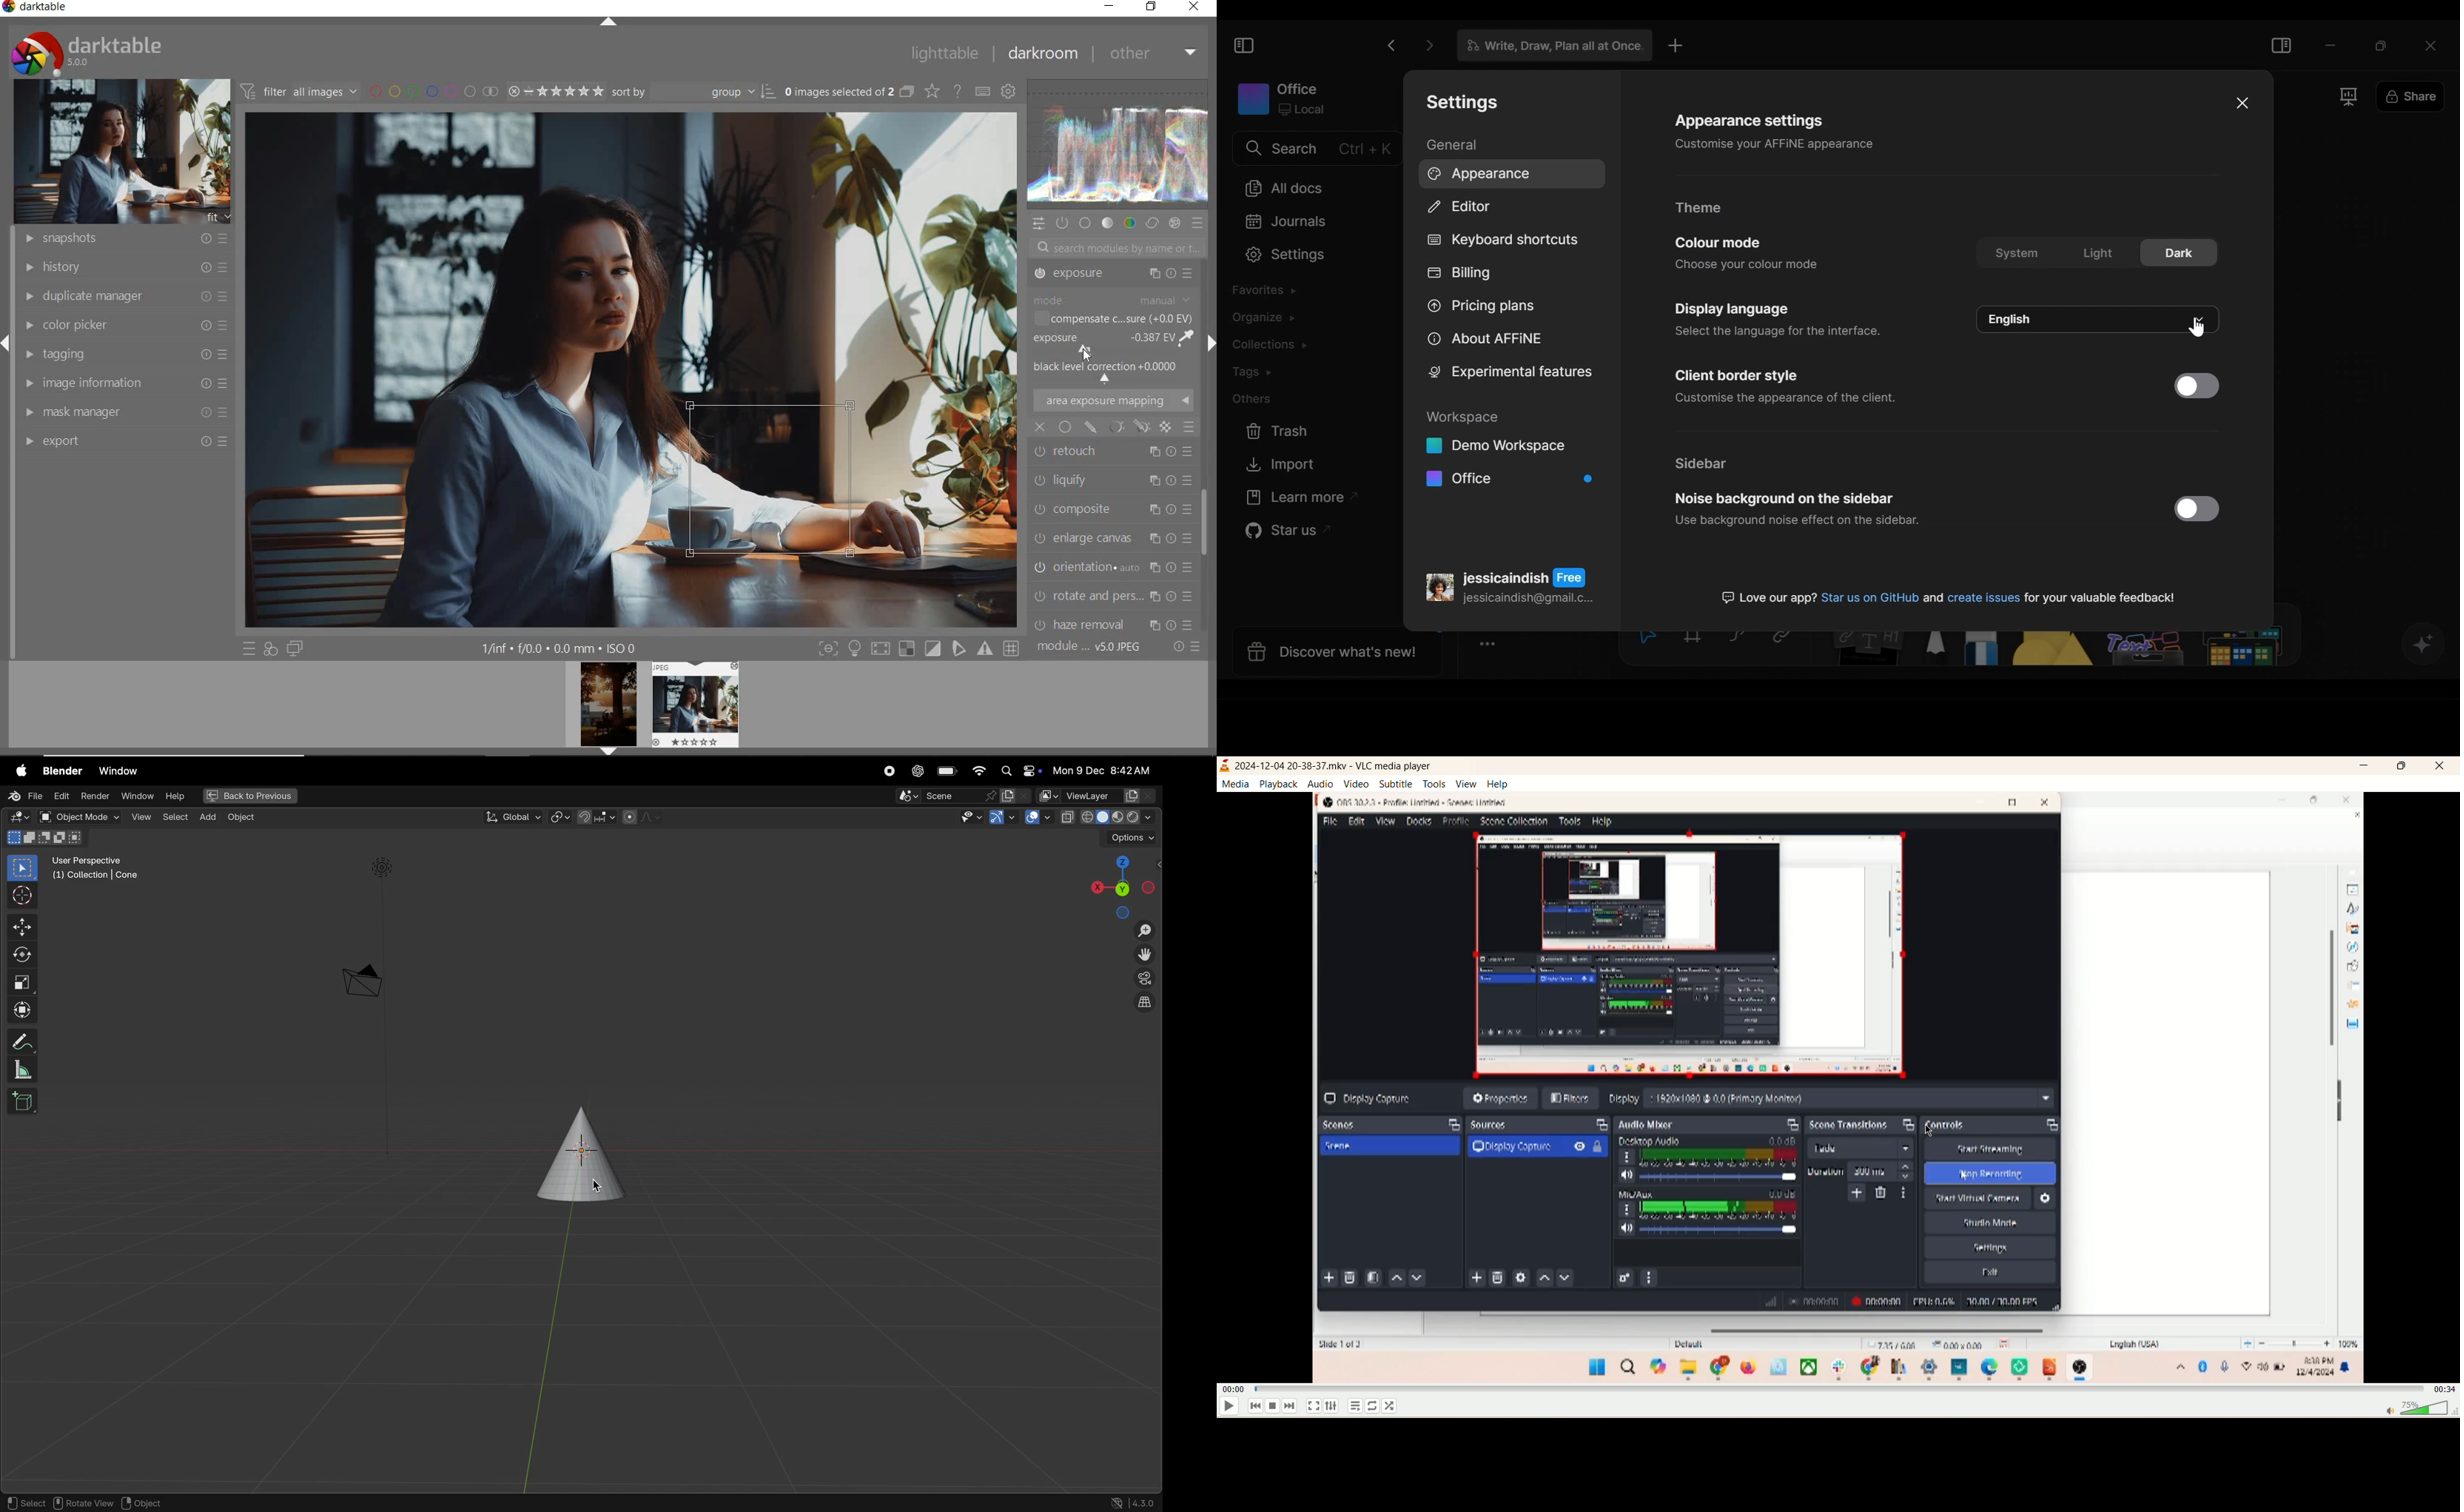 Image resolution: width=2464 pixels, height=1512 pixels. I want to click on cursor, so click(1918, 1129).